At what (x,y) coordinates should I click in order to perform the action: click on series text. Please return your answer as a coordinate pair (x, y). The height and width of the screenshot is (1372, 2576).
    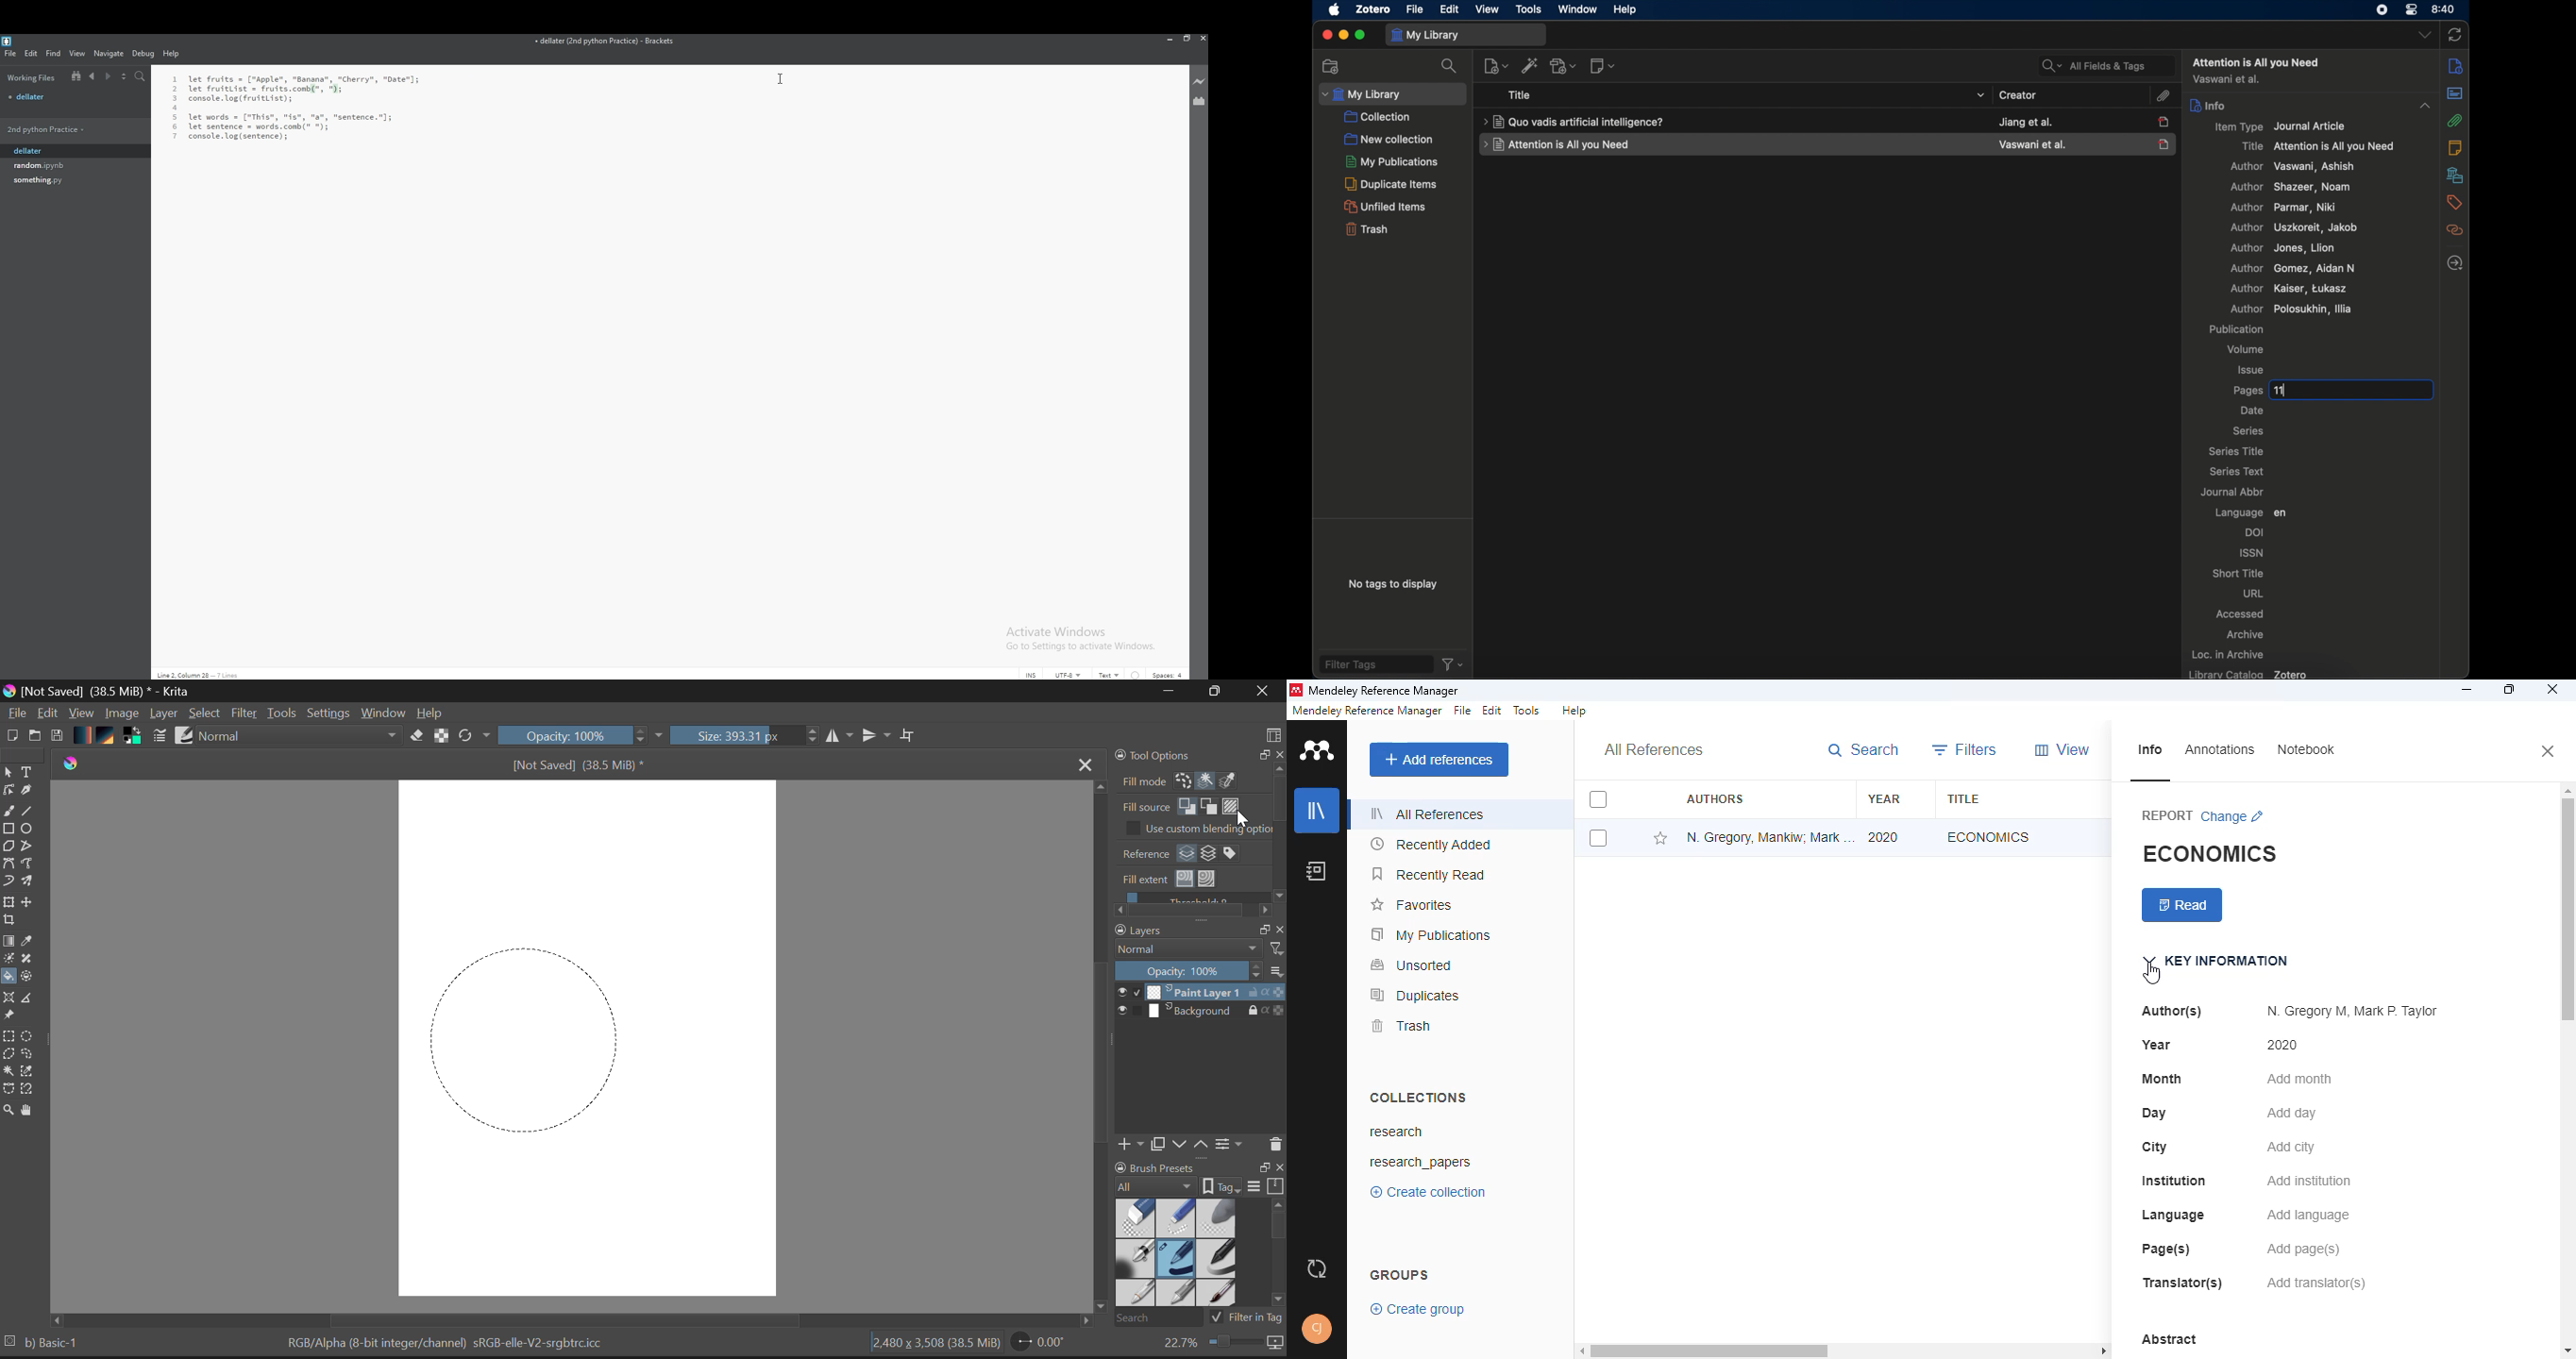
    Looking at the image, I should click on (2236, 471).